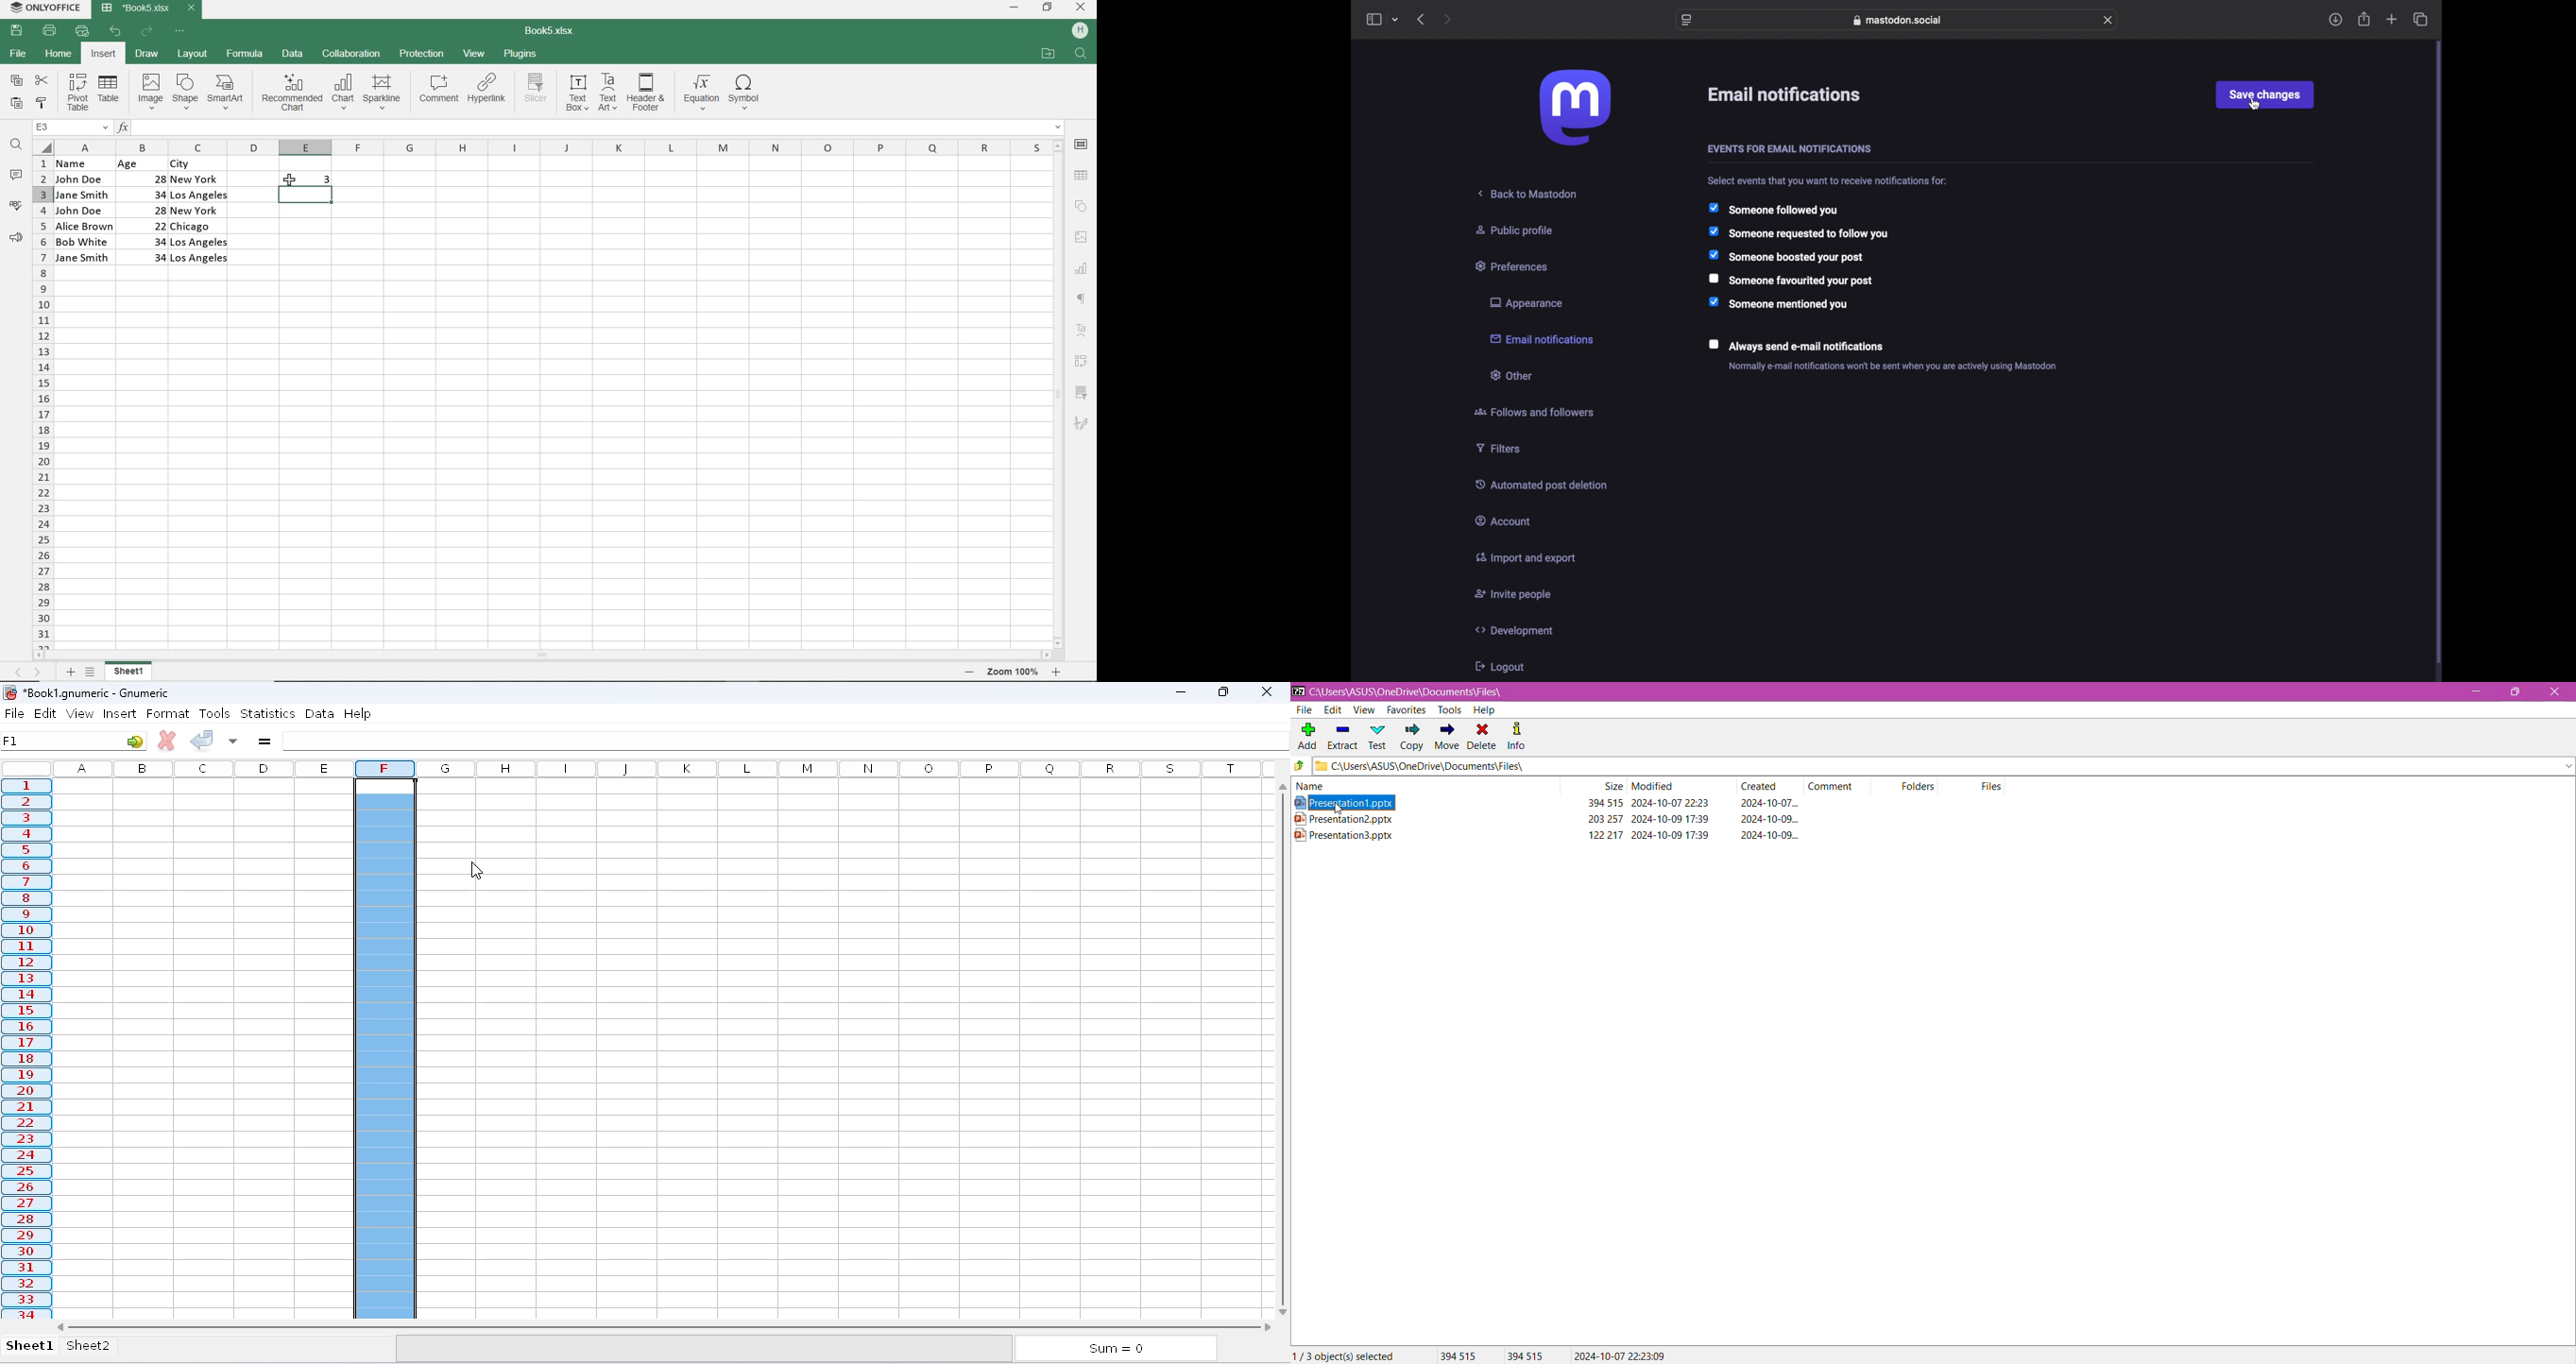 This screenshot has width=2576, height=1372. I want to click on info, so click(1829, 181).